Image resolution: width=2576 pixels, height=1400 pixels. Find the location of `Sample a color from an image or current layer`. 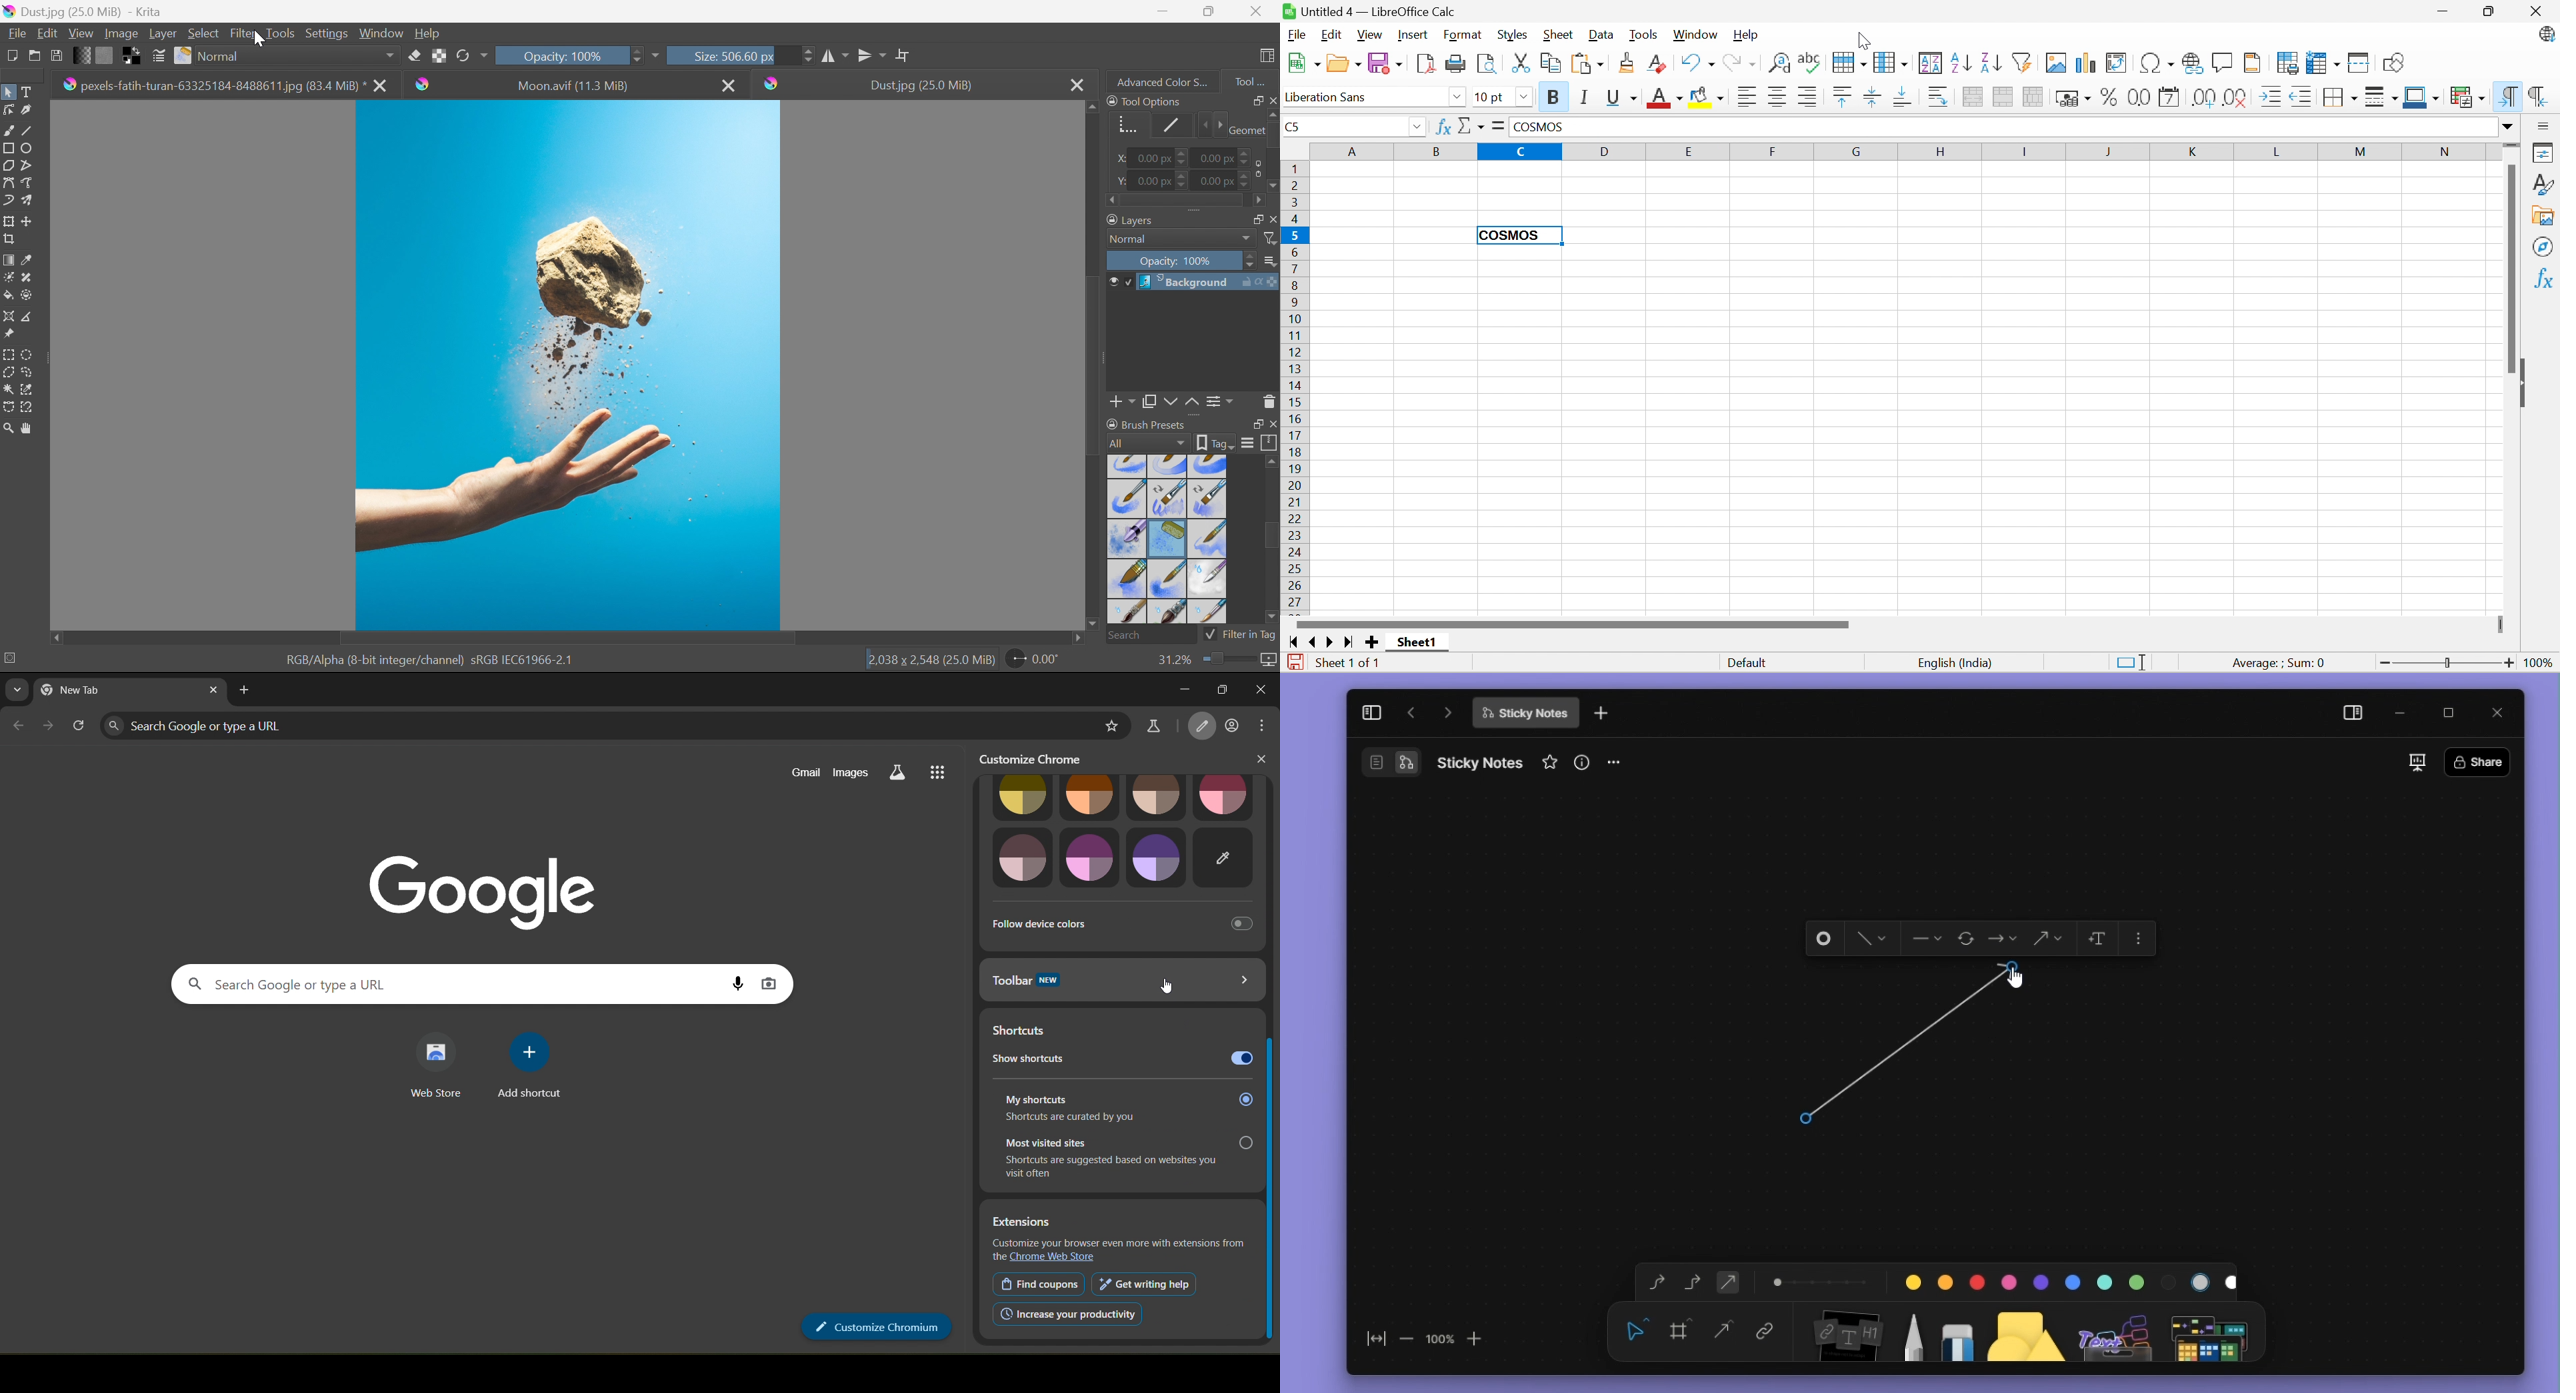

Sample a color from an image or current layer is located at coordinates (27, 260).